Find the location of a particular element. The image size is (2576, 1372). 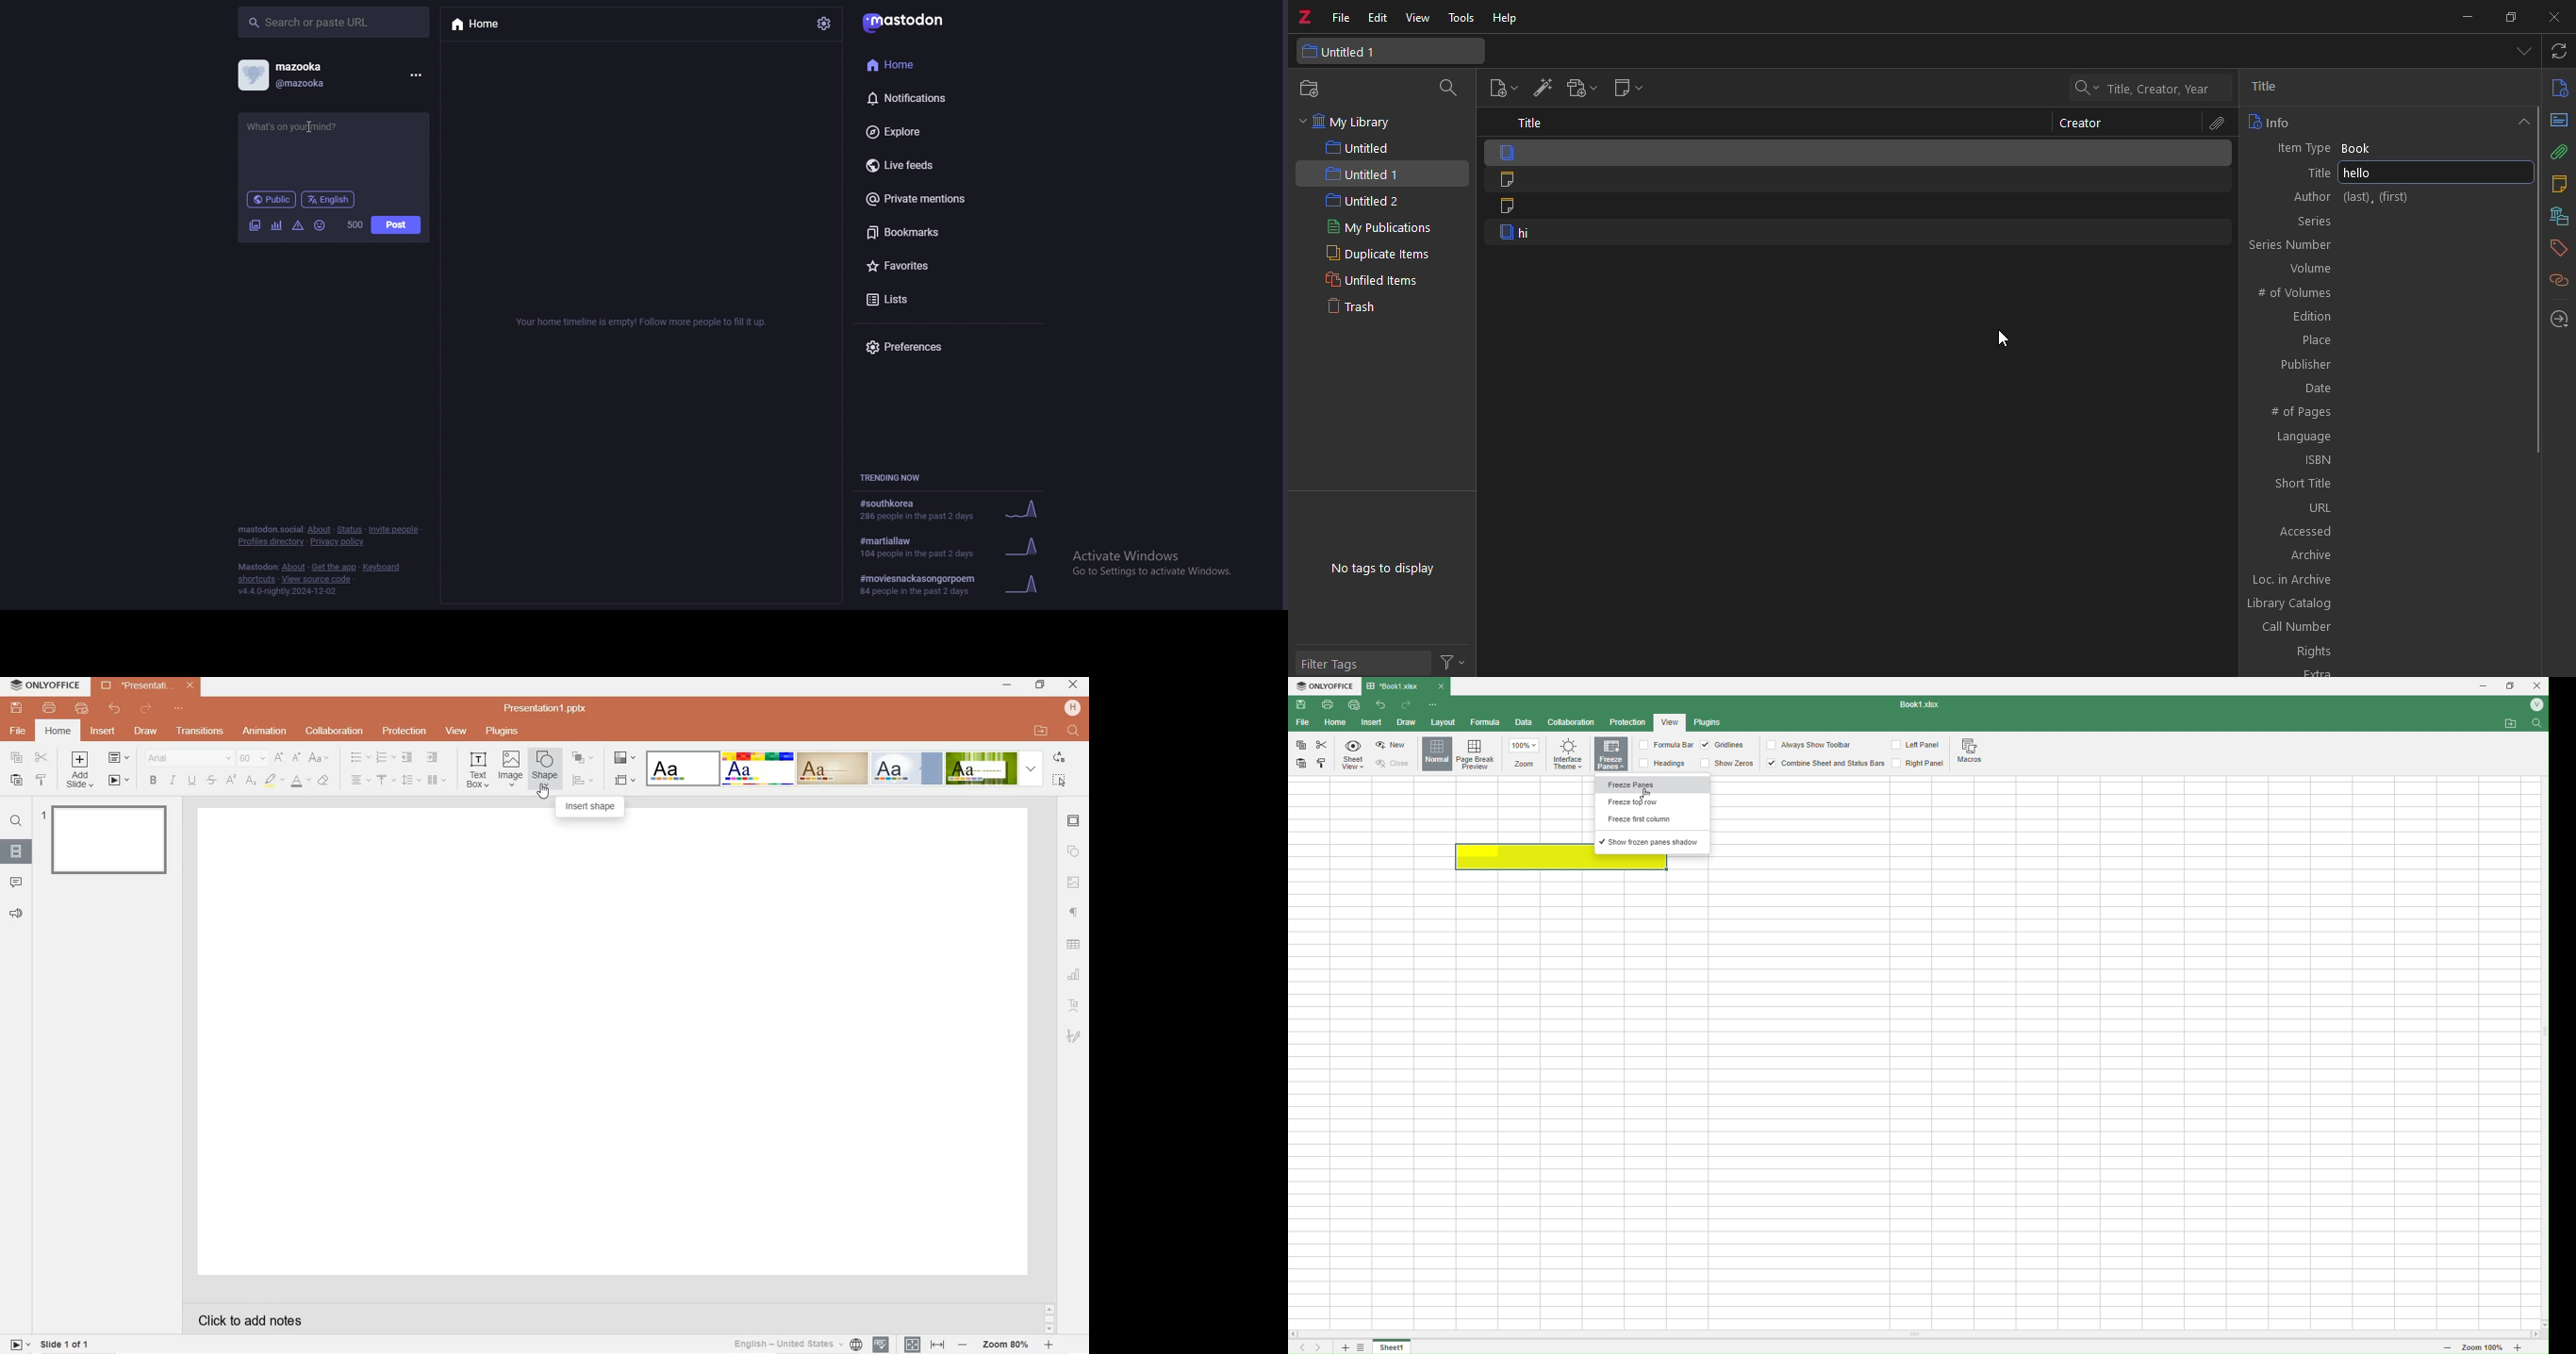

abstract is located at coordinates (2559, 120).